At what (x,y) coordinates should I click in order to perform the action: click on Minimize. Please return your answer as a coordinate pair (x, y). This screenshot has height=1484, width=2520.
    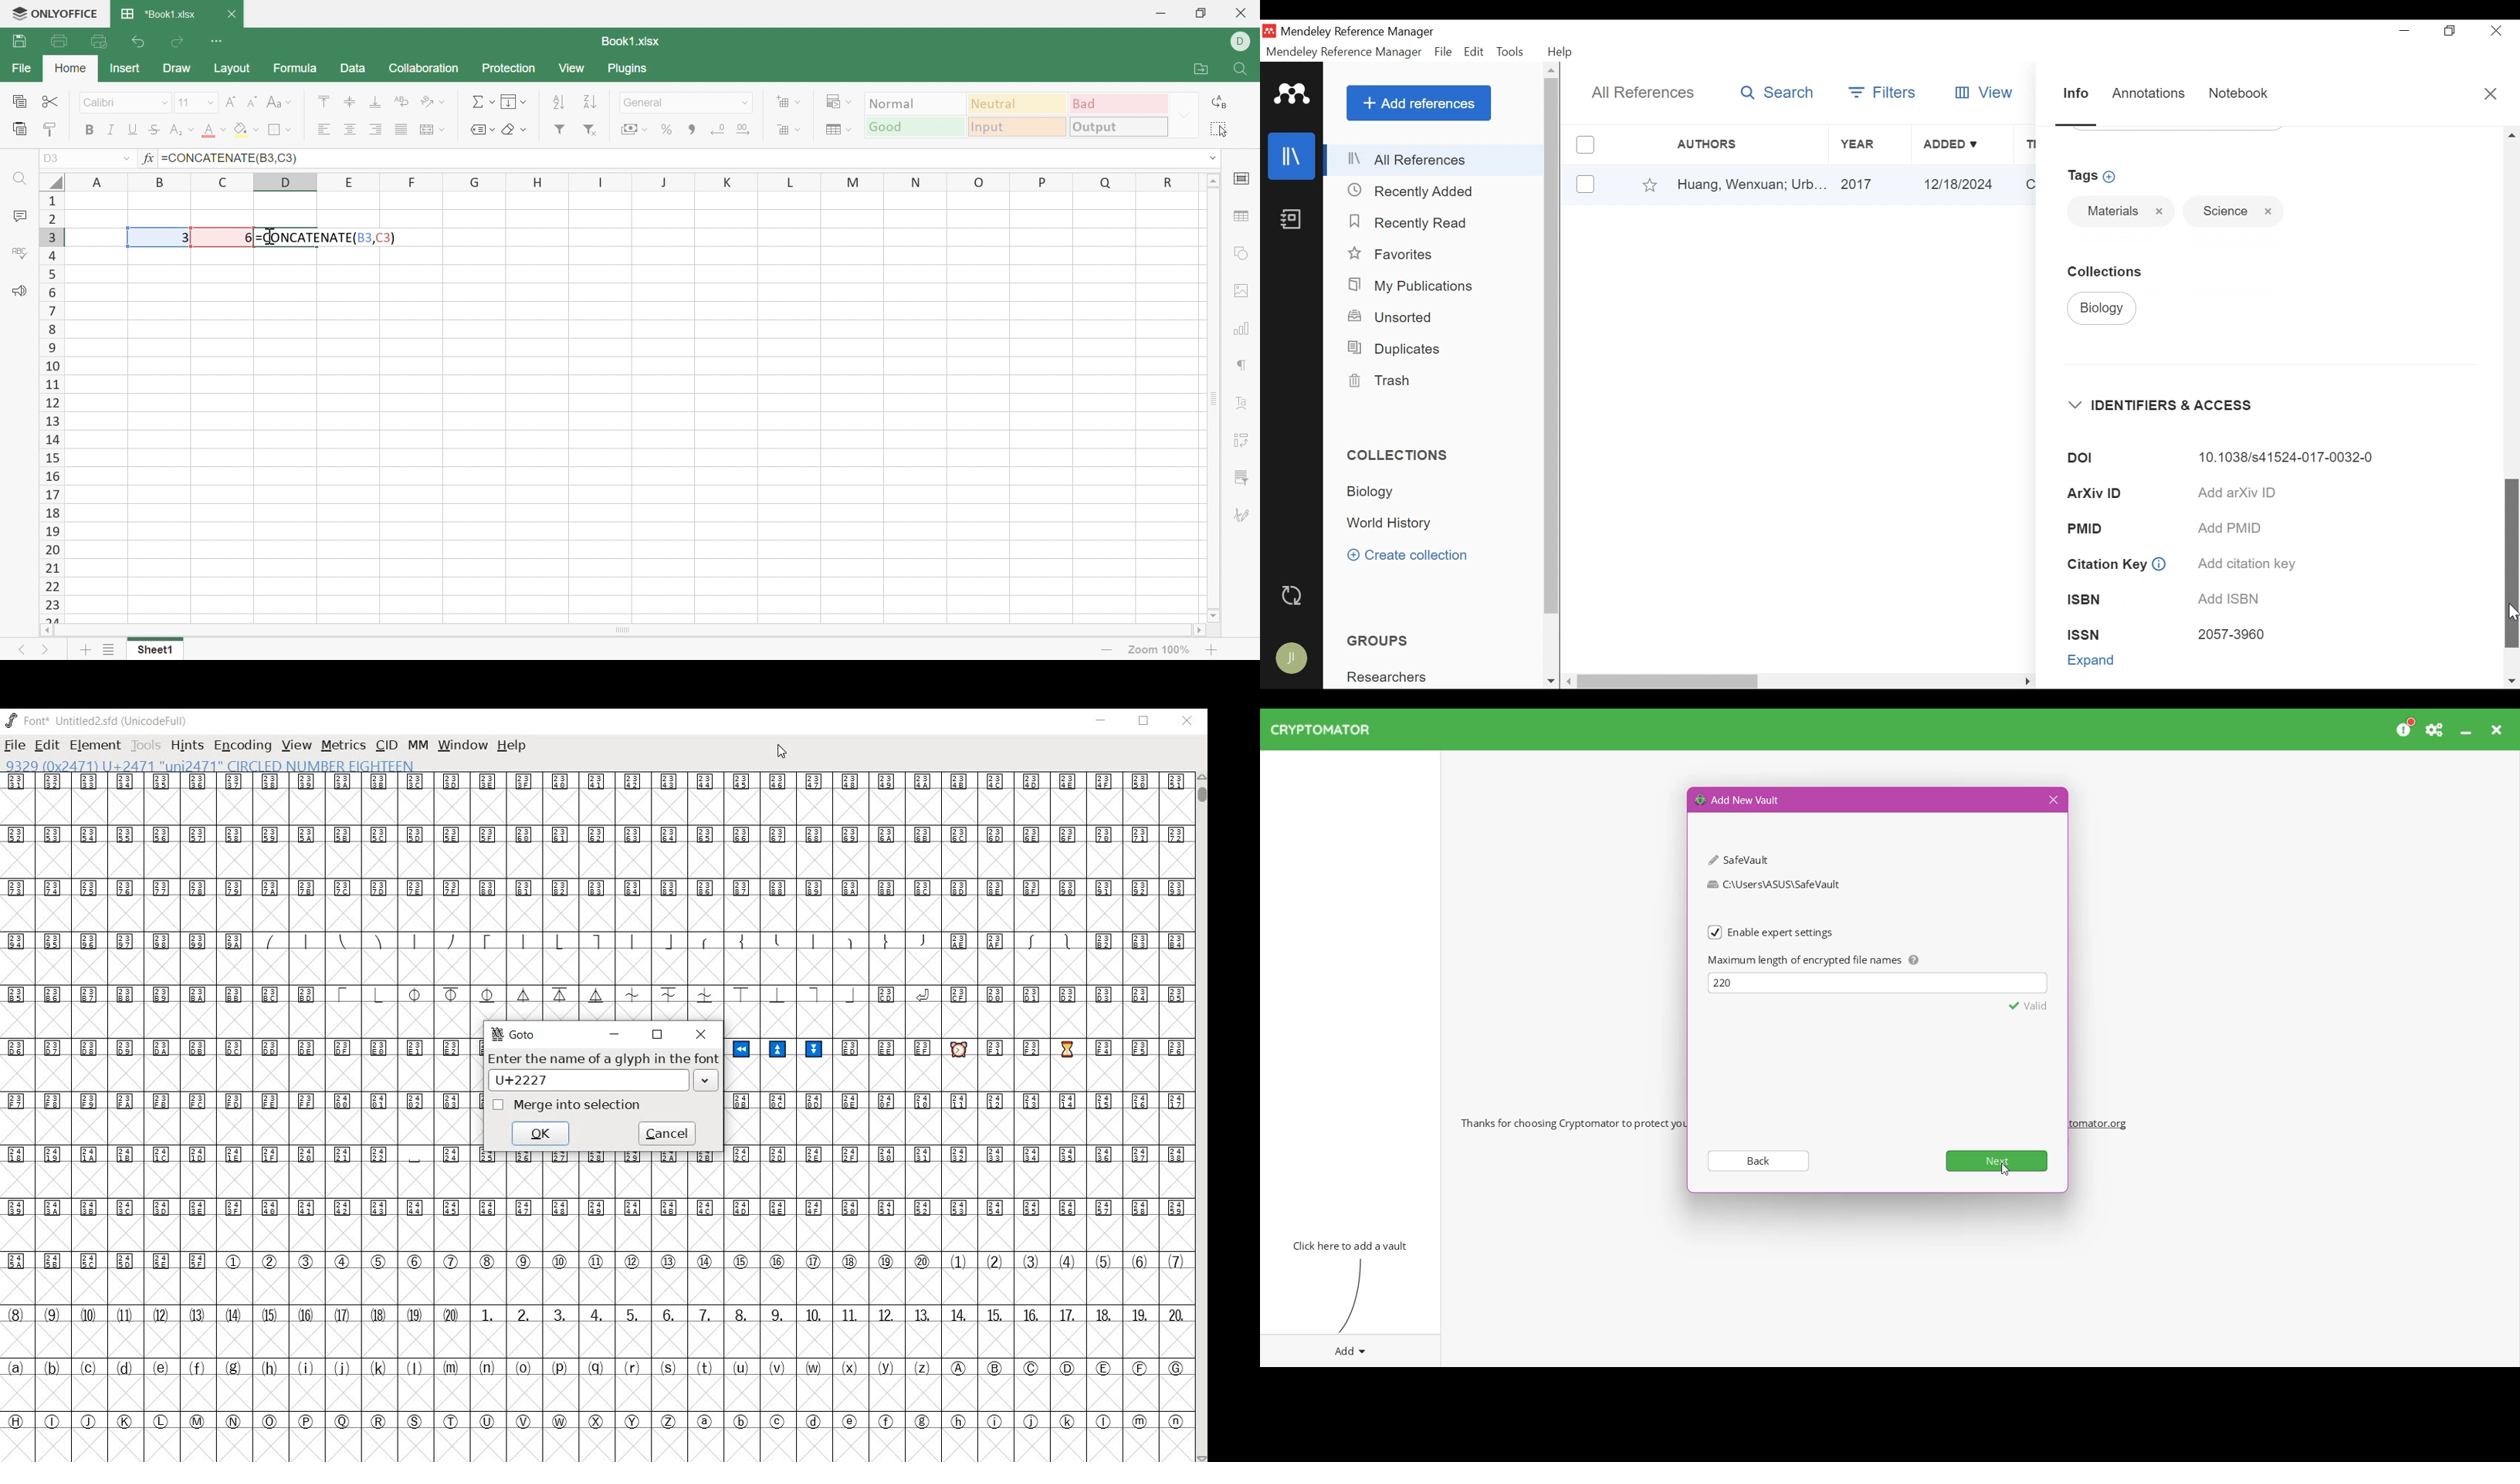
    Looking at the image, I should click on (1164, 11).